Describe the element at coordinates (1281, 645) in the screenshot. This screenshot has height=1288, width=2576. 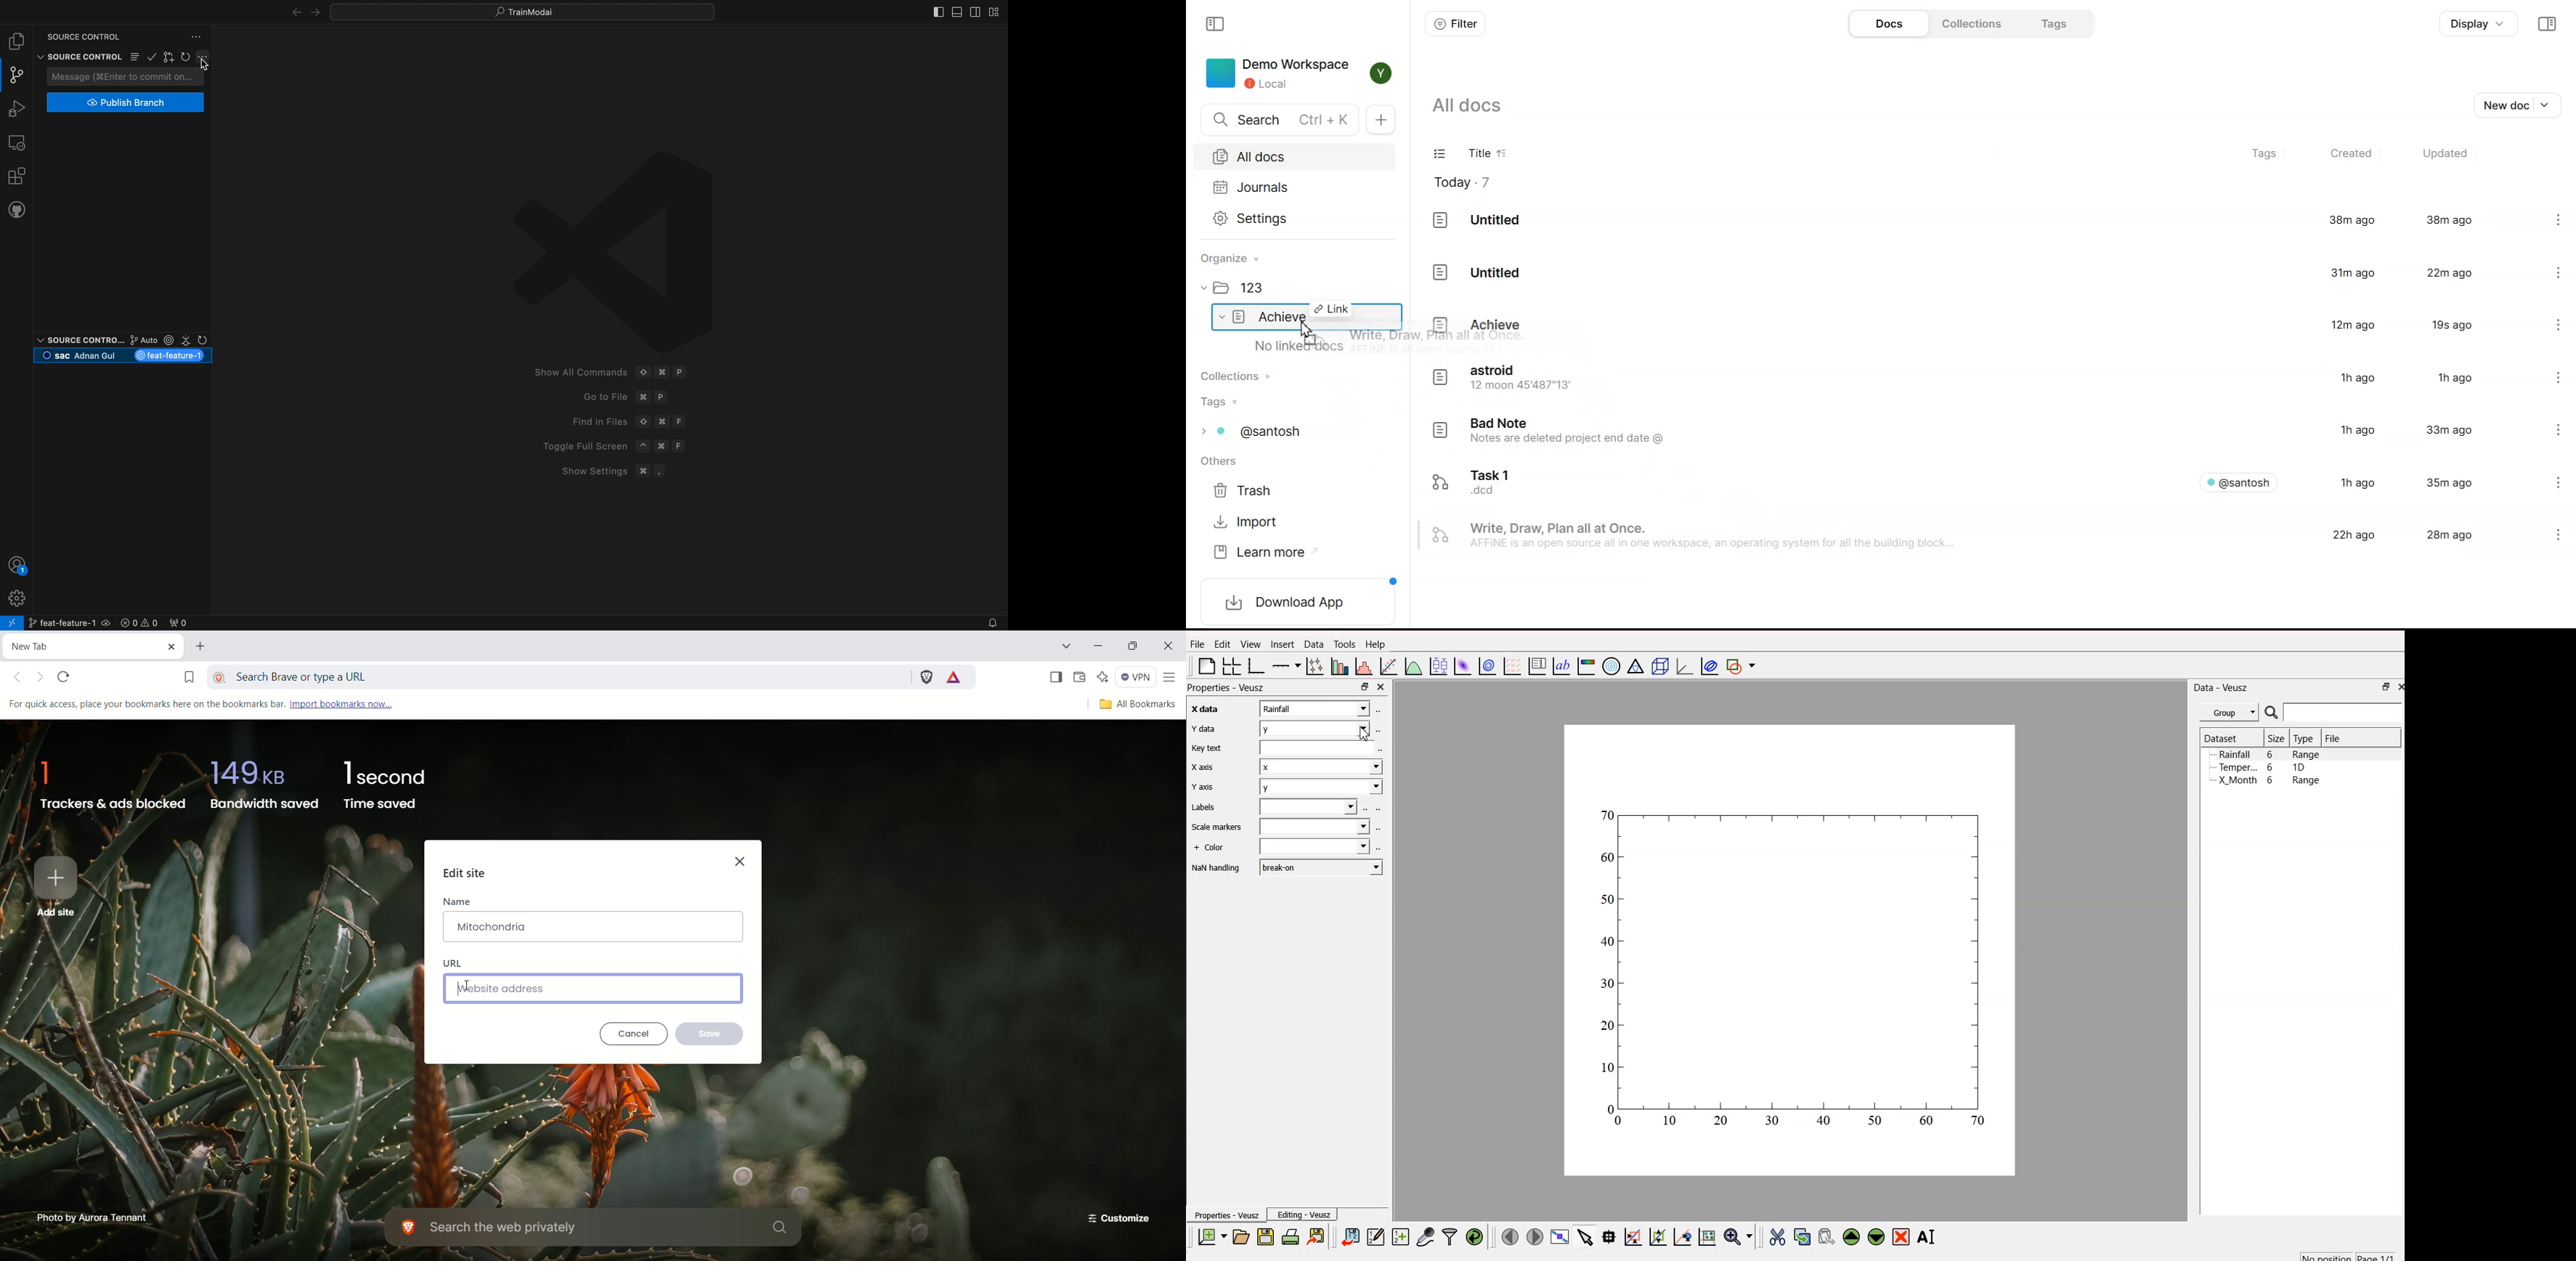
I see `Insert` at that location.